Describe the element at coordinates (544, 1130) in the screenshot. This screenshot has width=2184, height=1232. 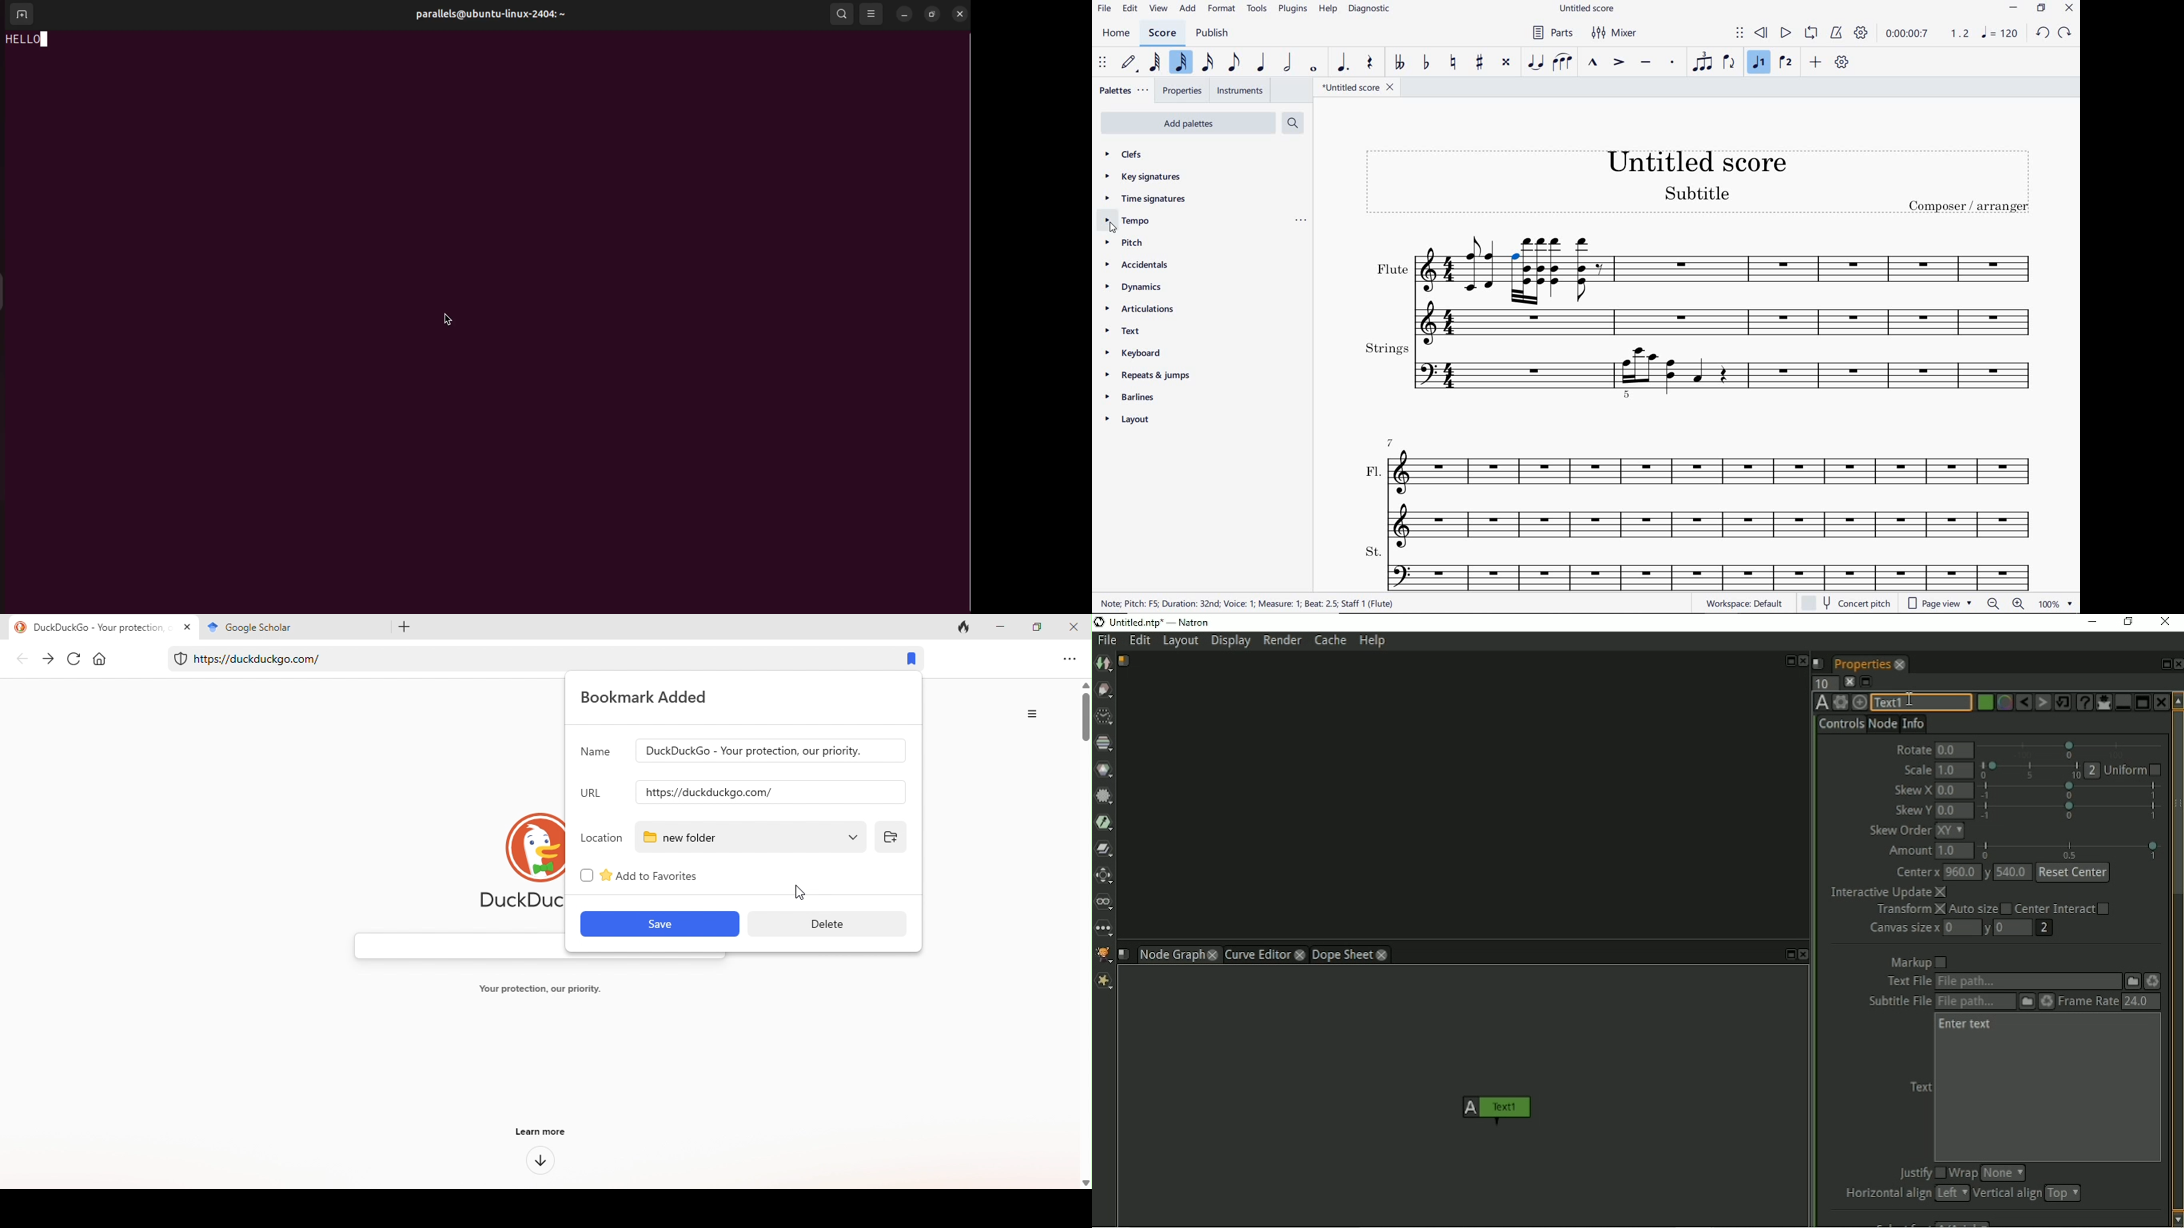
I see `learn more` at that location.